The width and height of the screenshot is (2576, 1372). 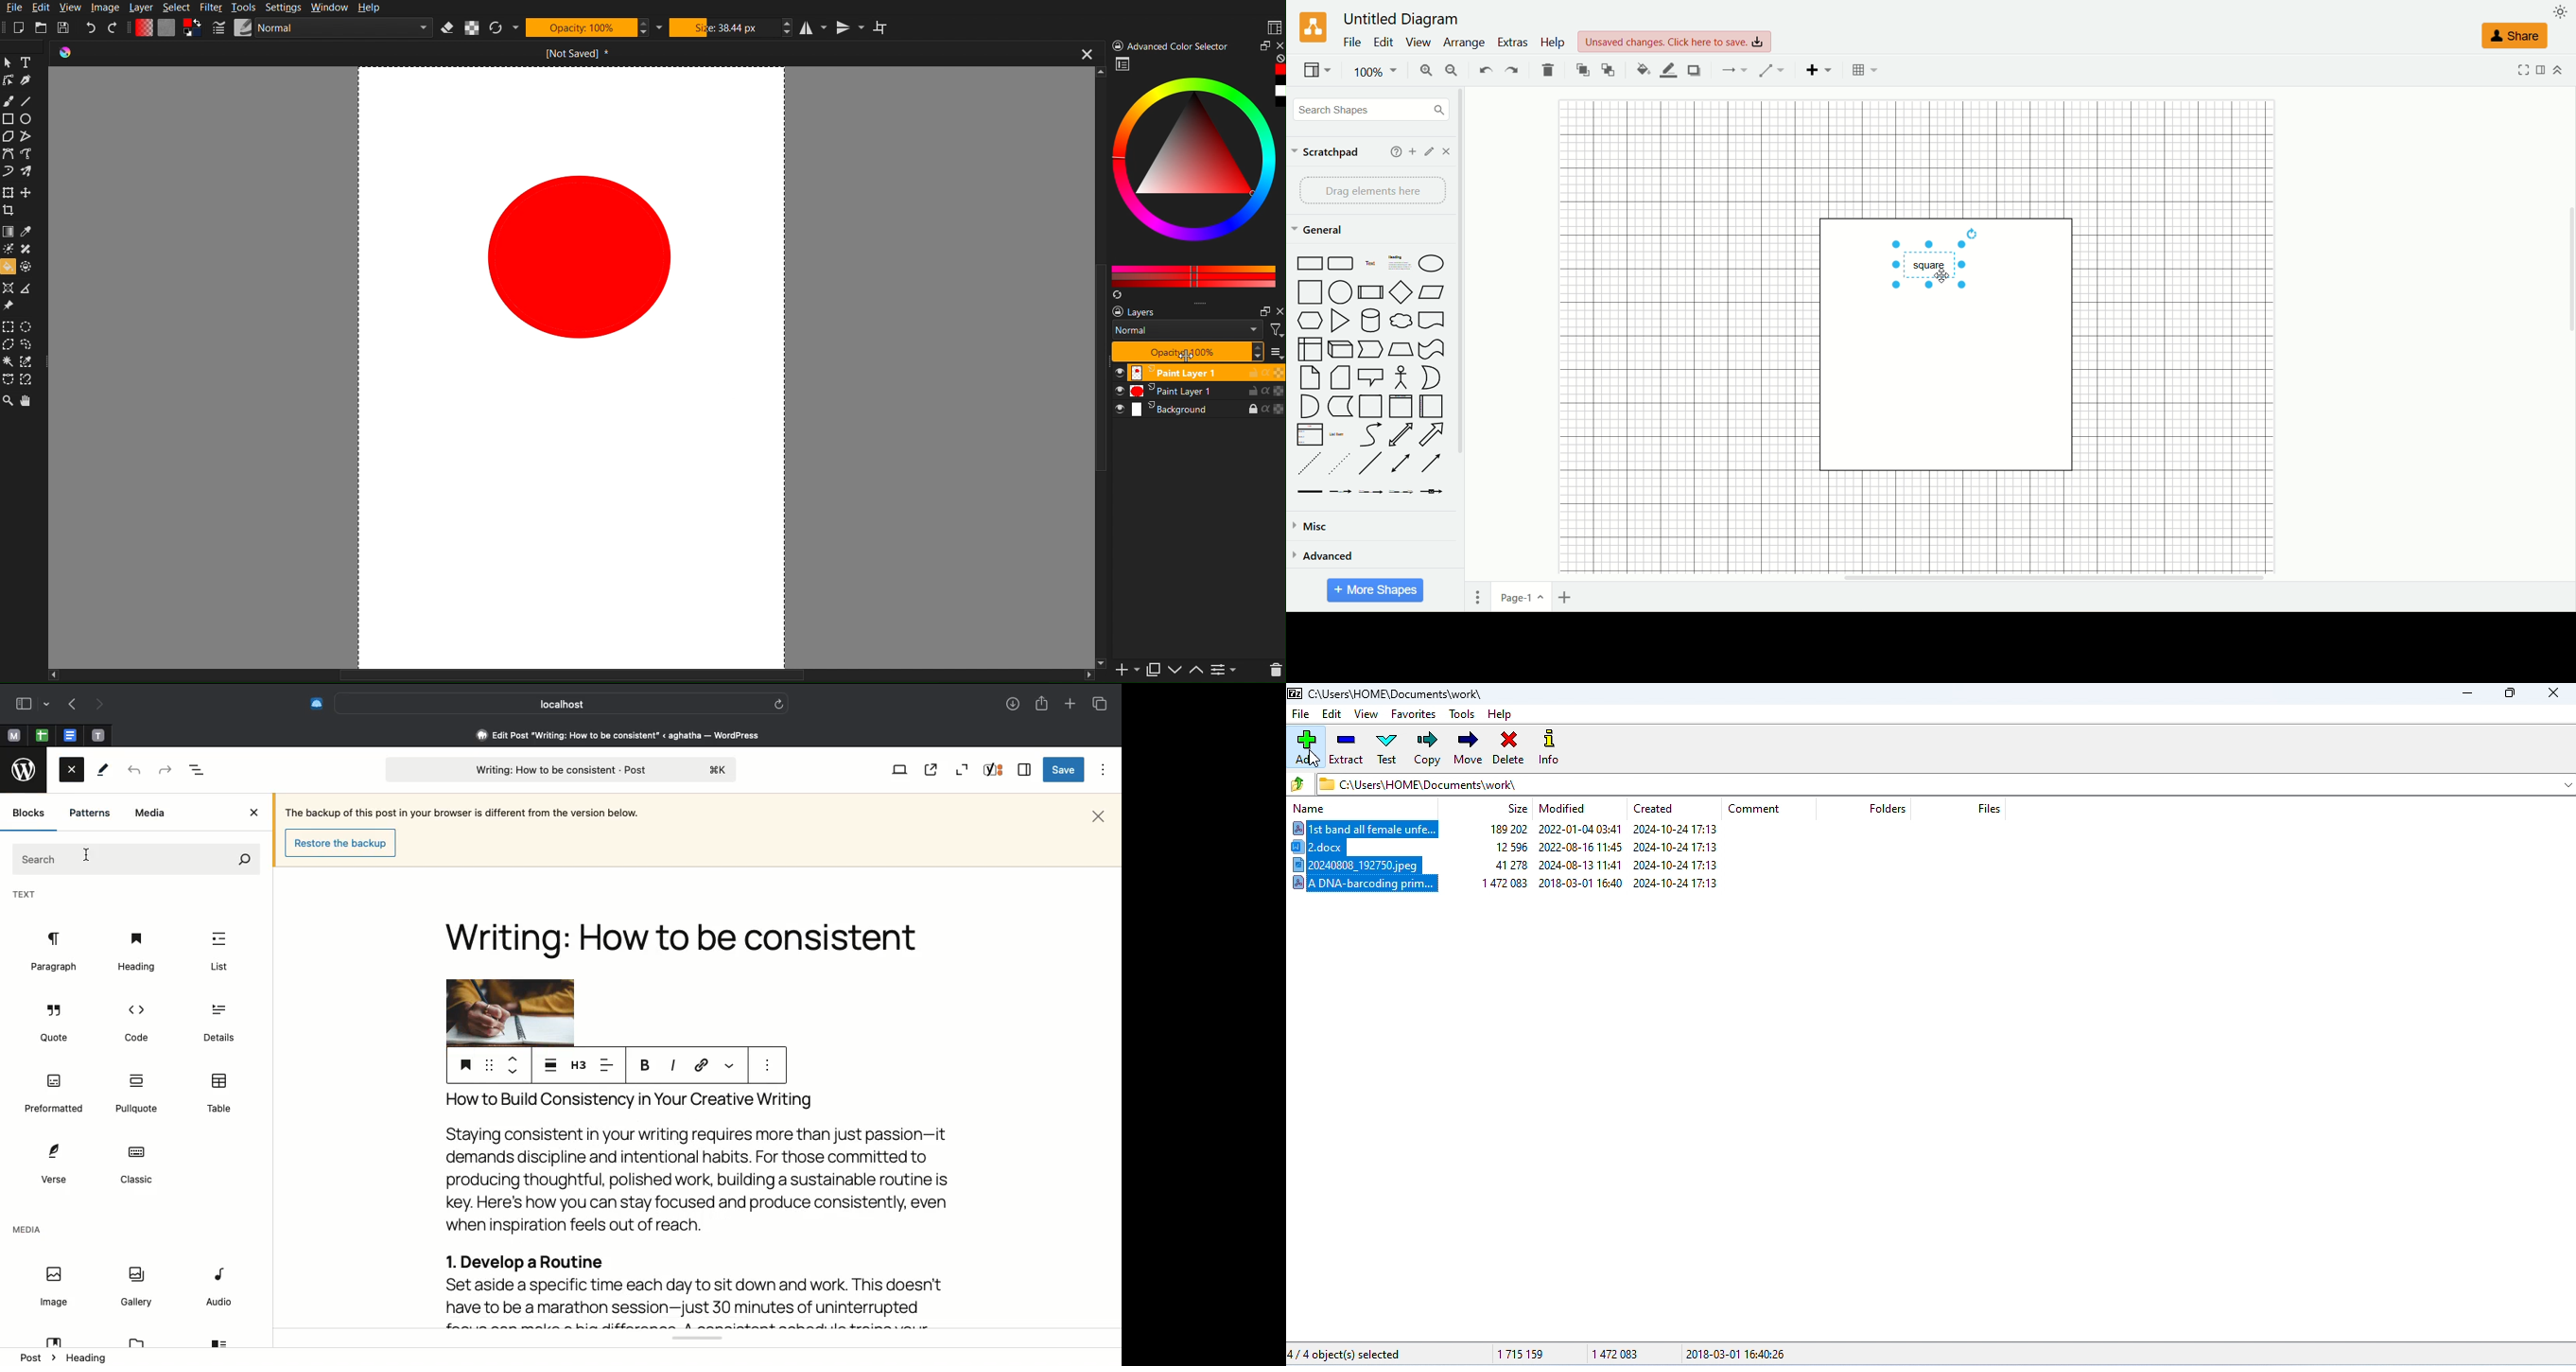 I want to click on Close, so click(x=1099, y=816).